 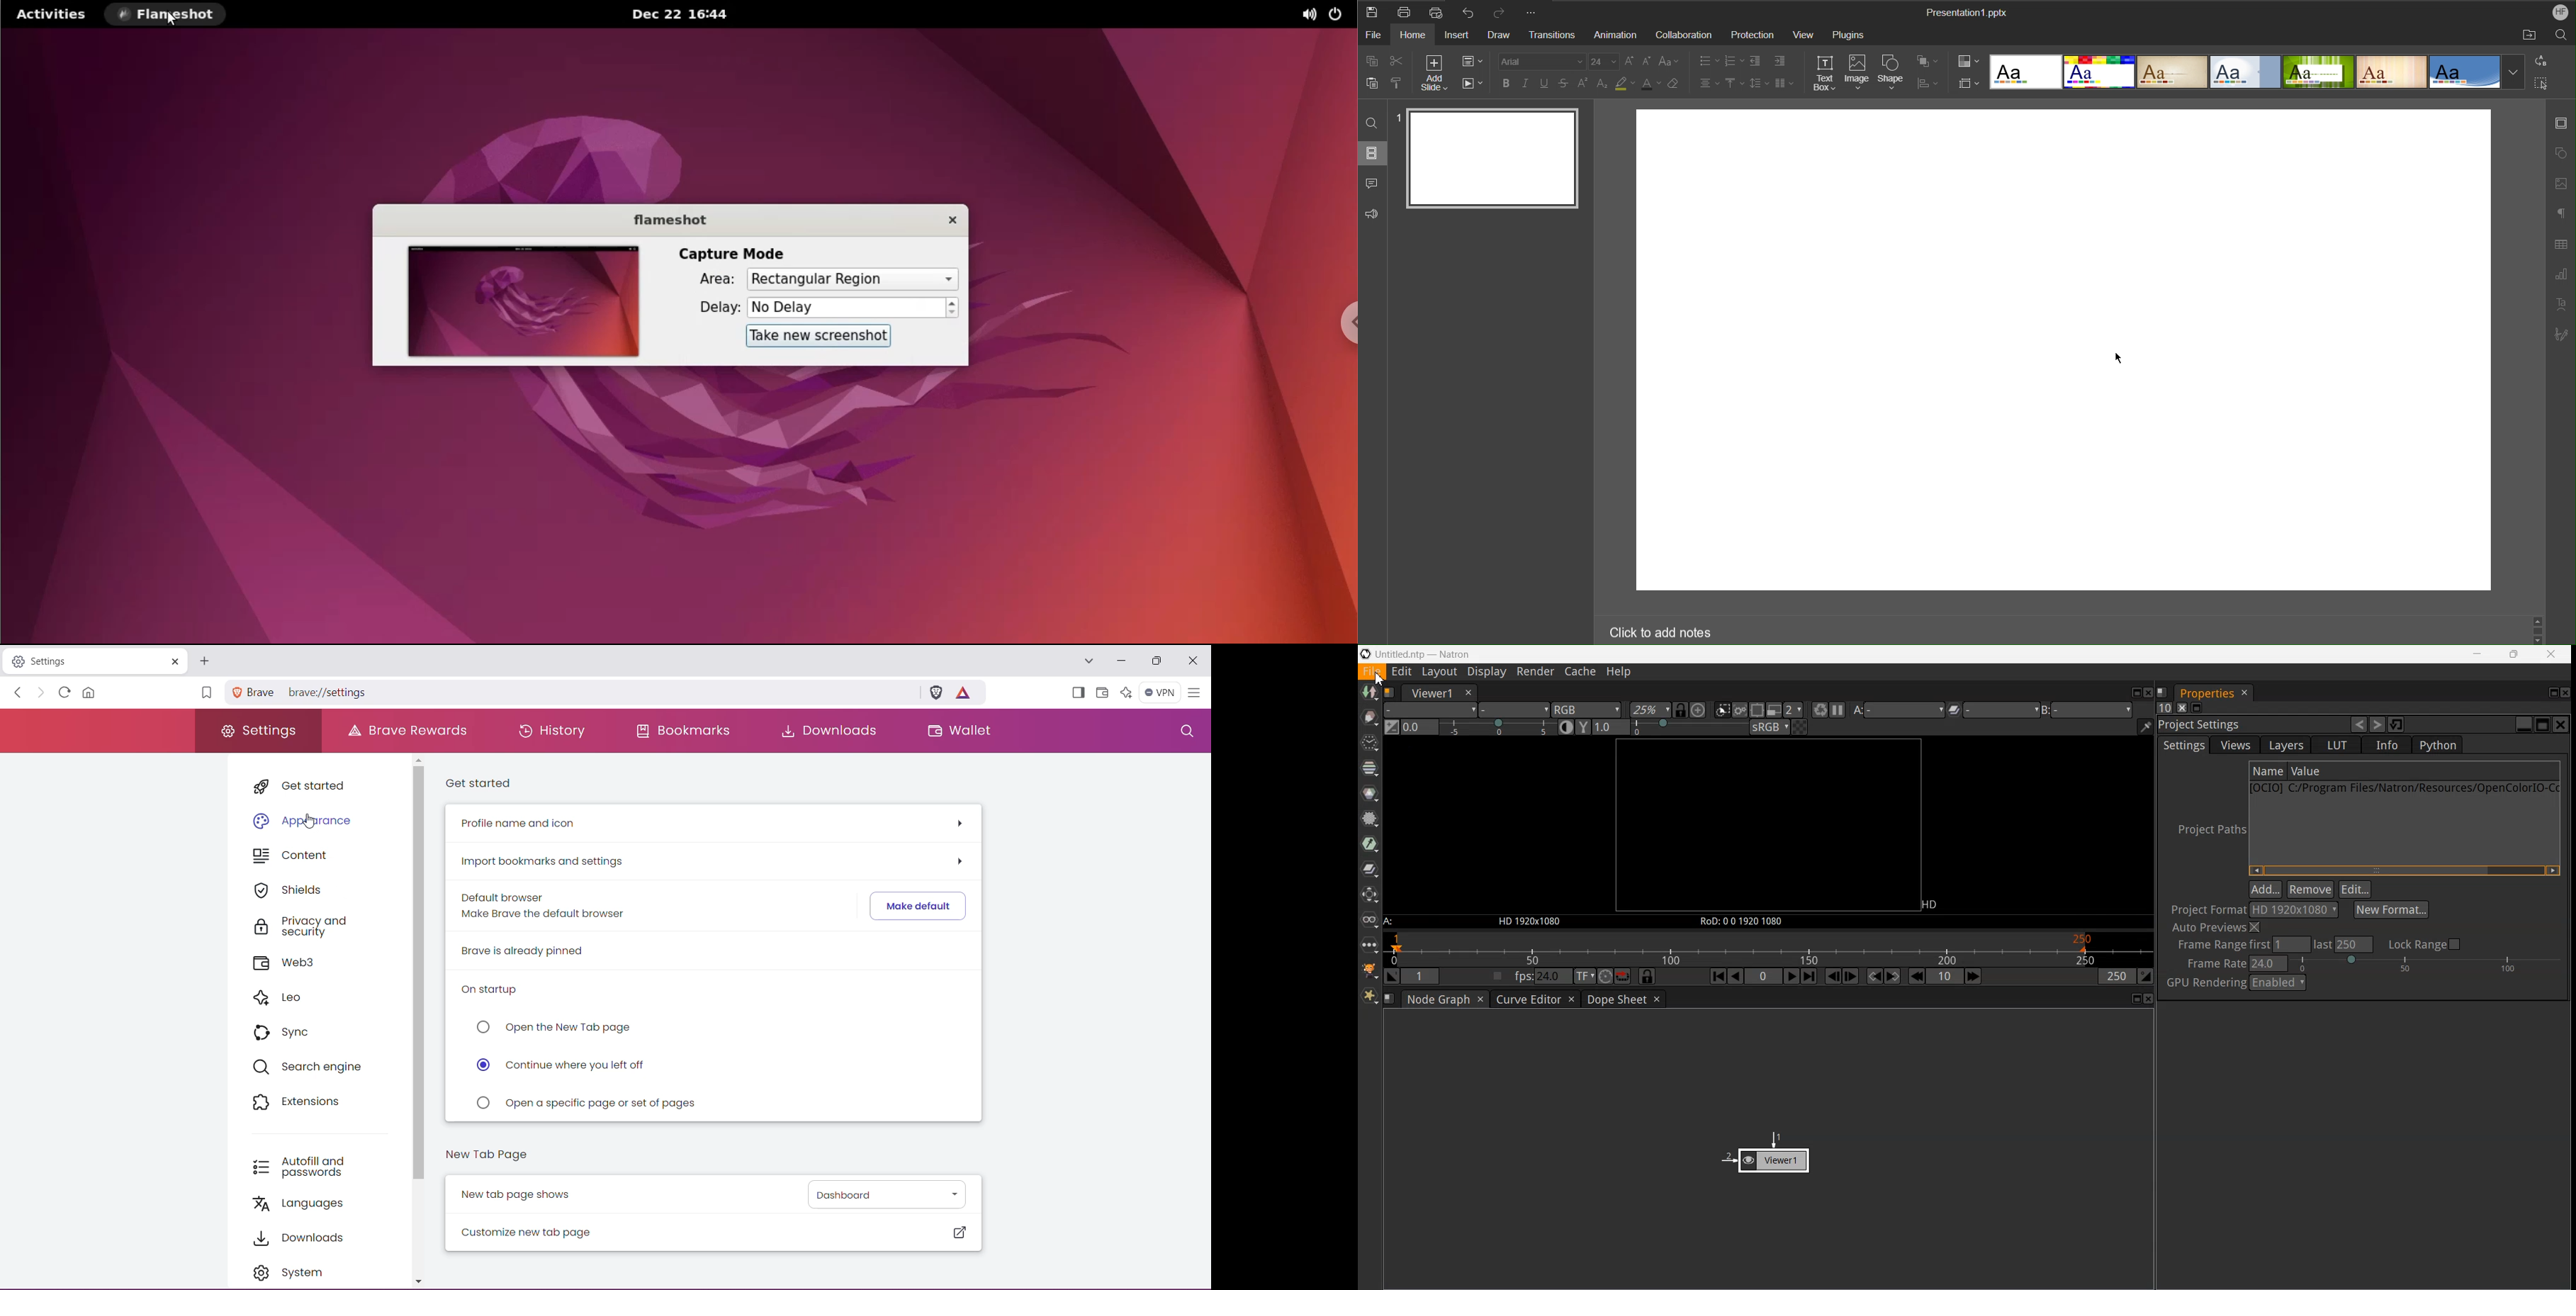 I want to click on Open the Homepage, so click(x=91, y=692).